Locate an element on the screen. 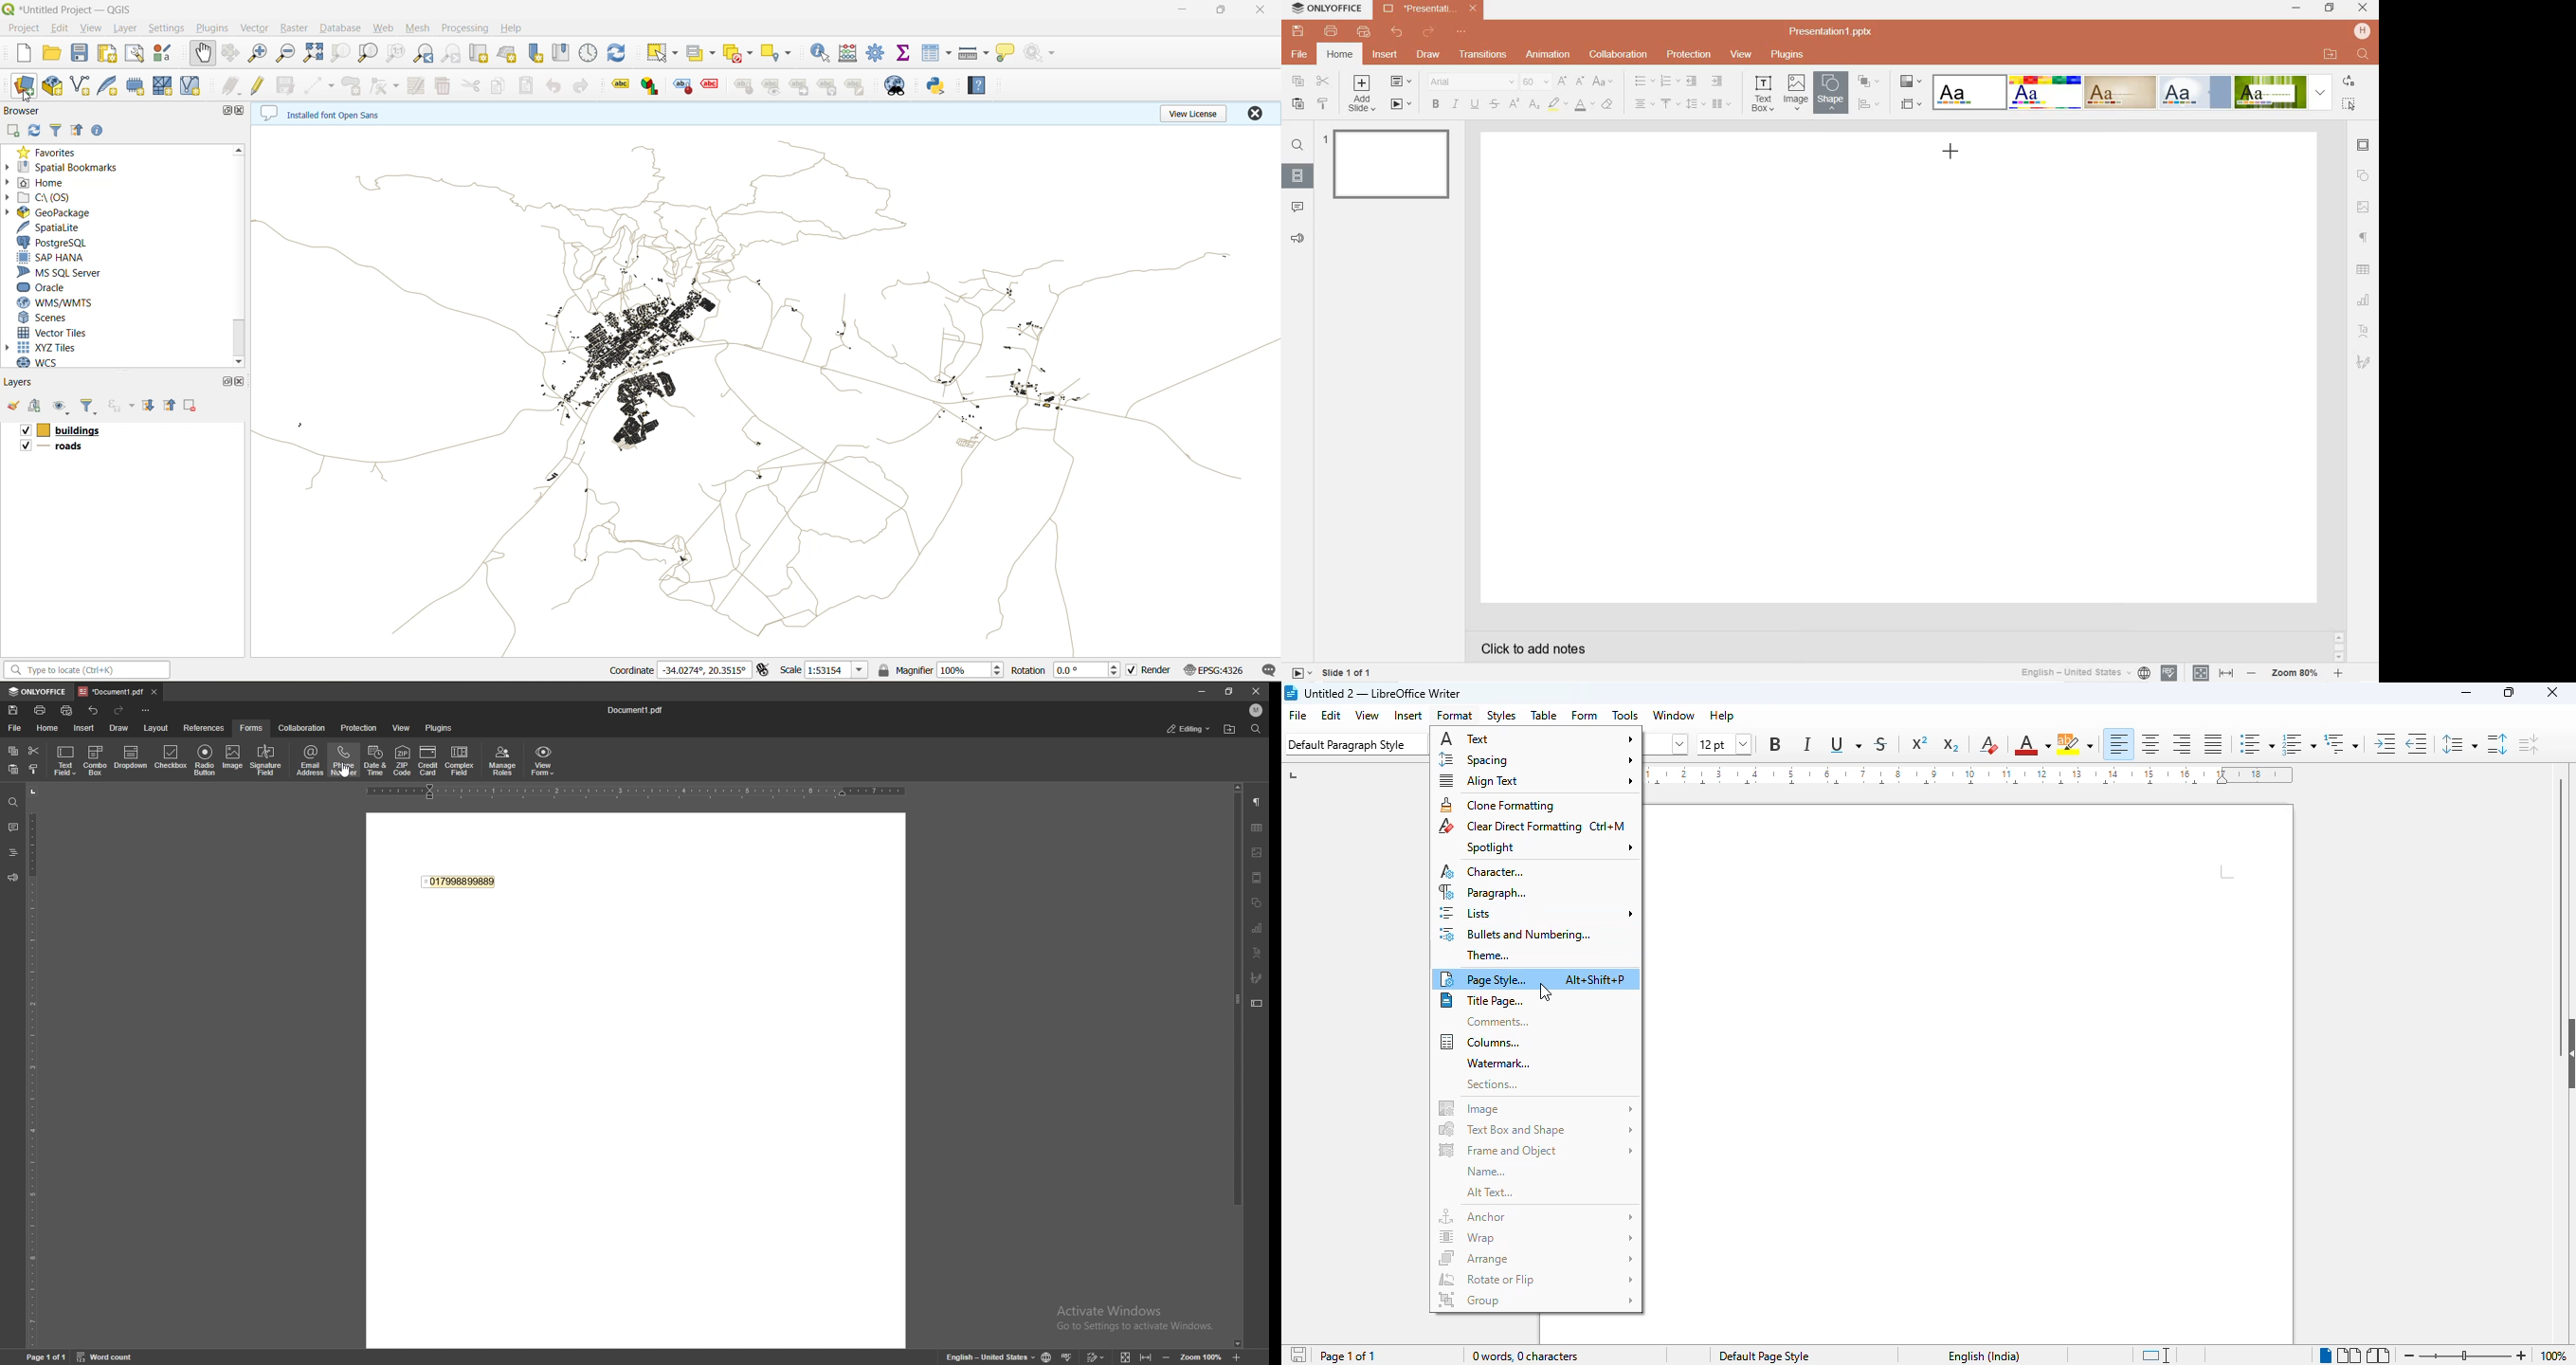  spell checking is located at coordinates (2169, 673).